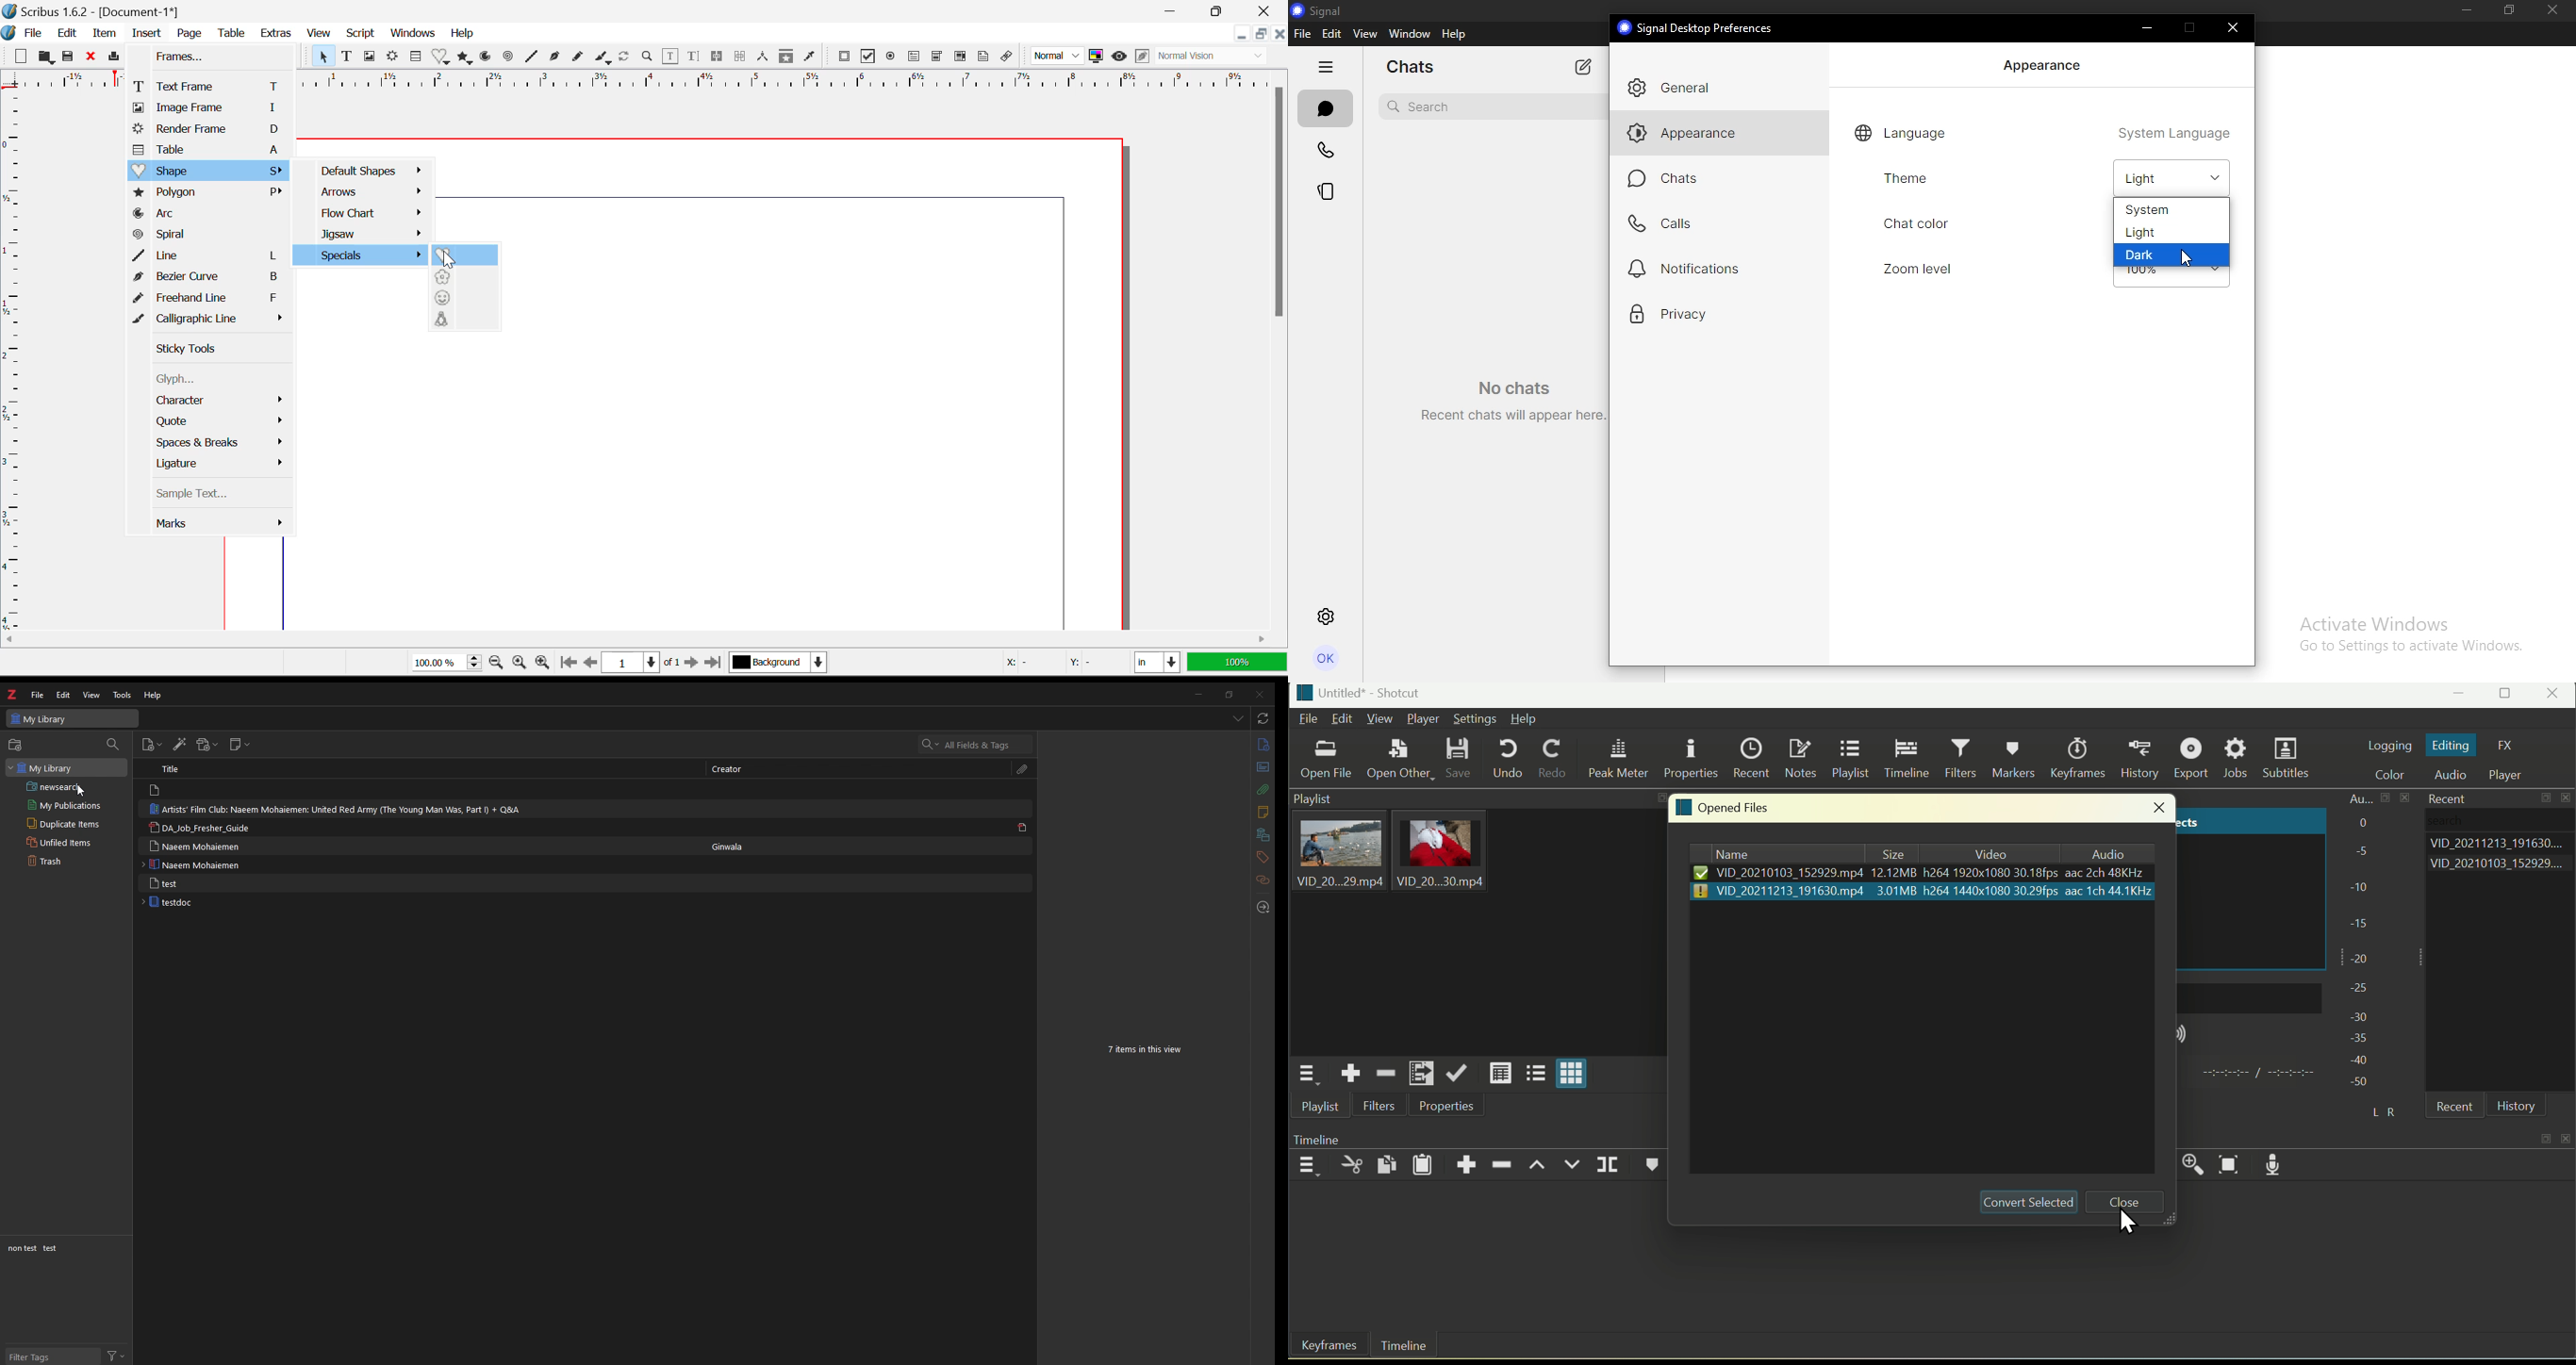 The width and height of the screenshot is (2576, 1372). Describe the element at coordinates (319, 35) in the screenshot. I see `View` at that location.